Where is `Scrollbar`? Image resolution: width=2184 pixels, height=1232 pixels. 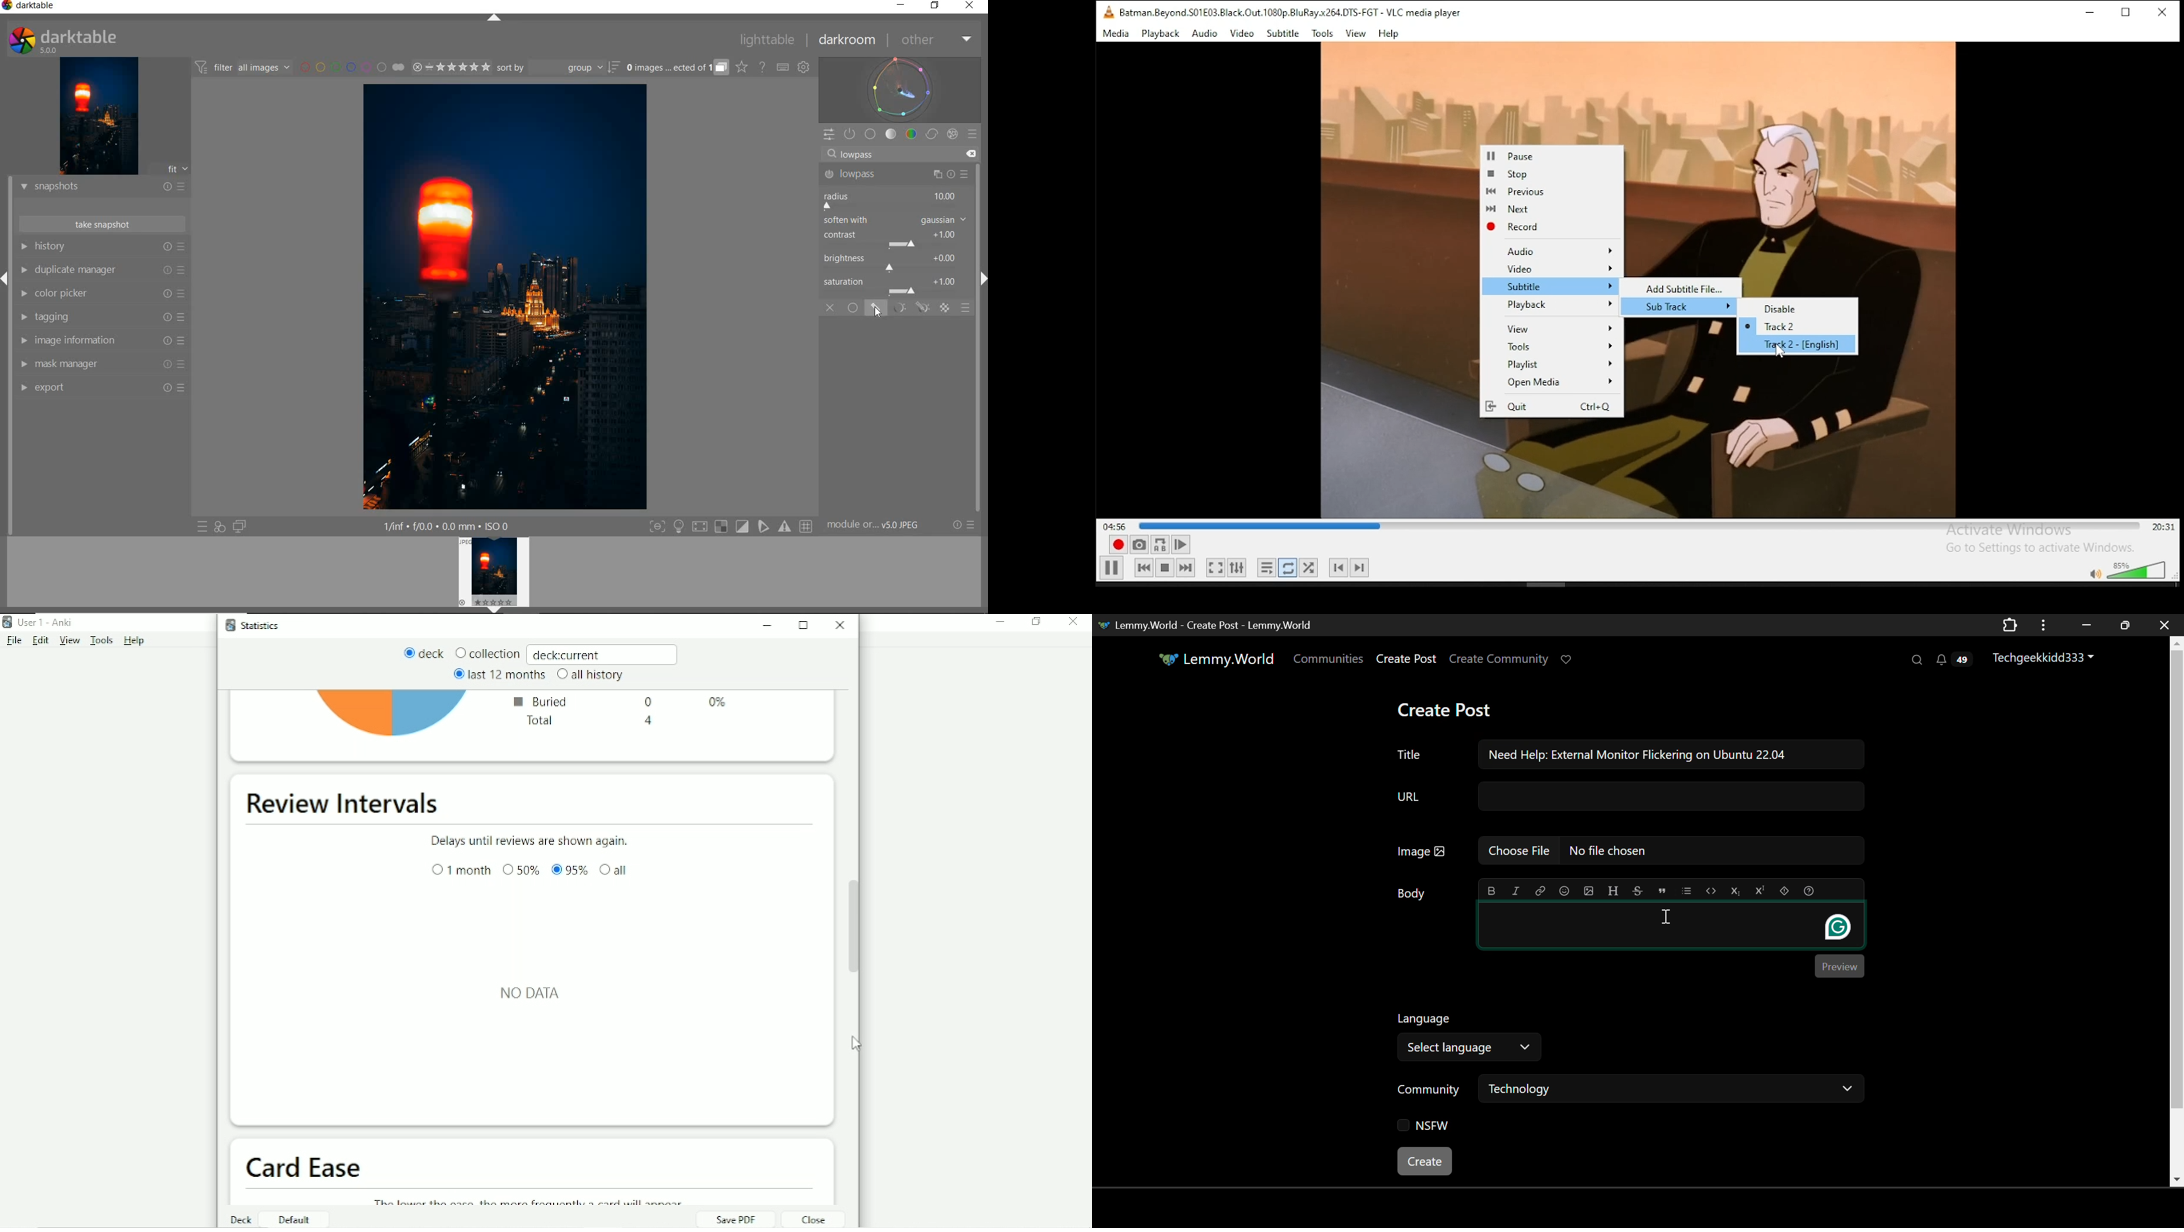 Scrollbar is located at coordinates (856, 925).